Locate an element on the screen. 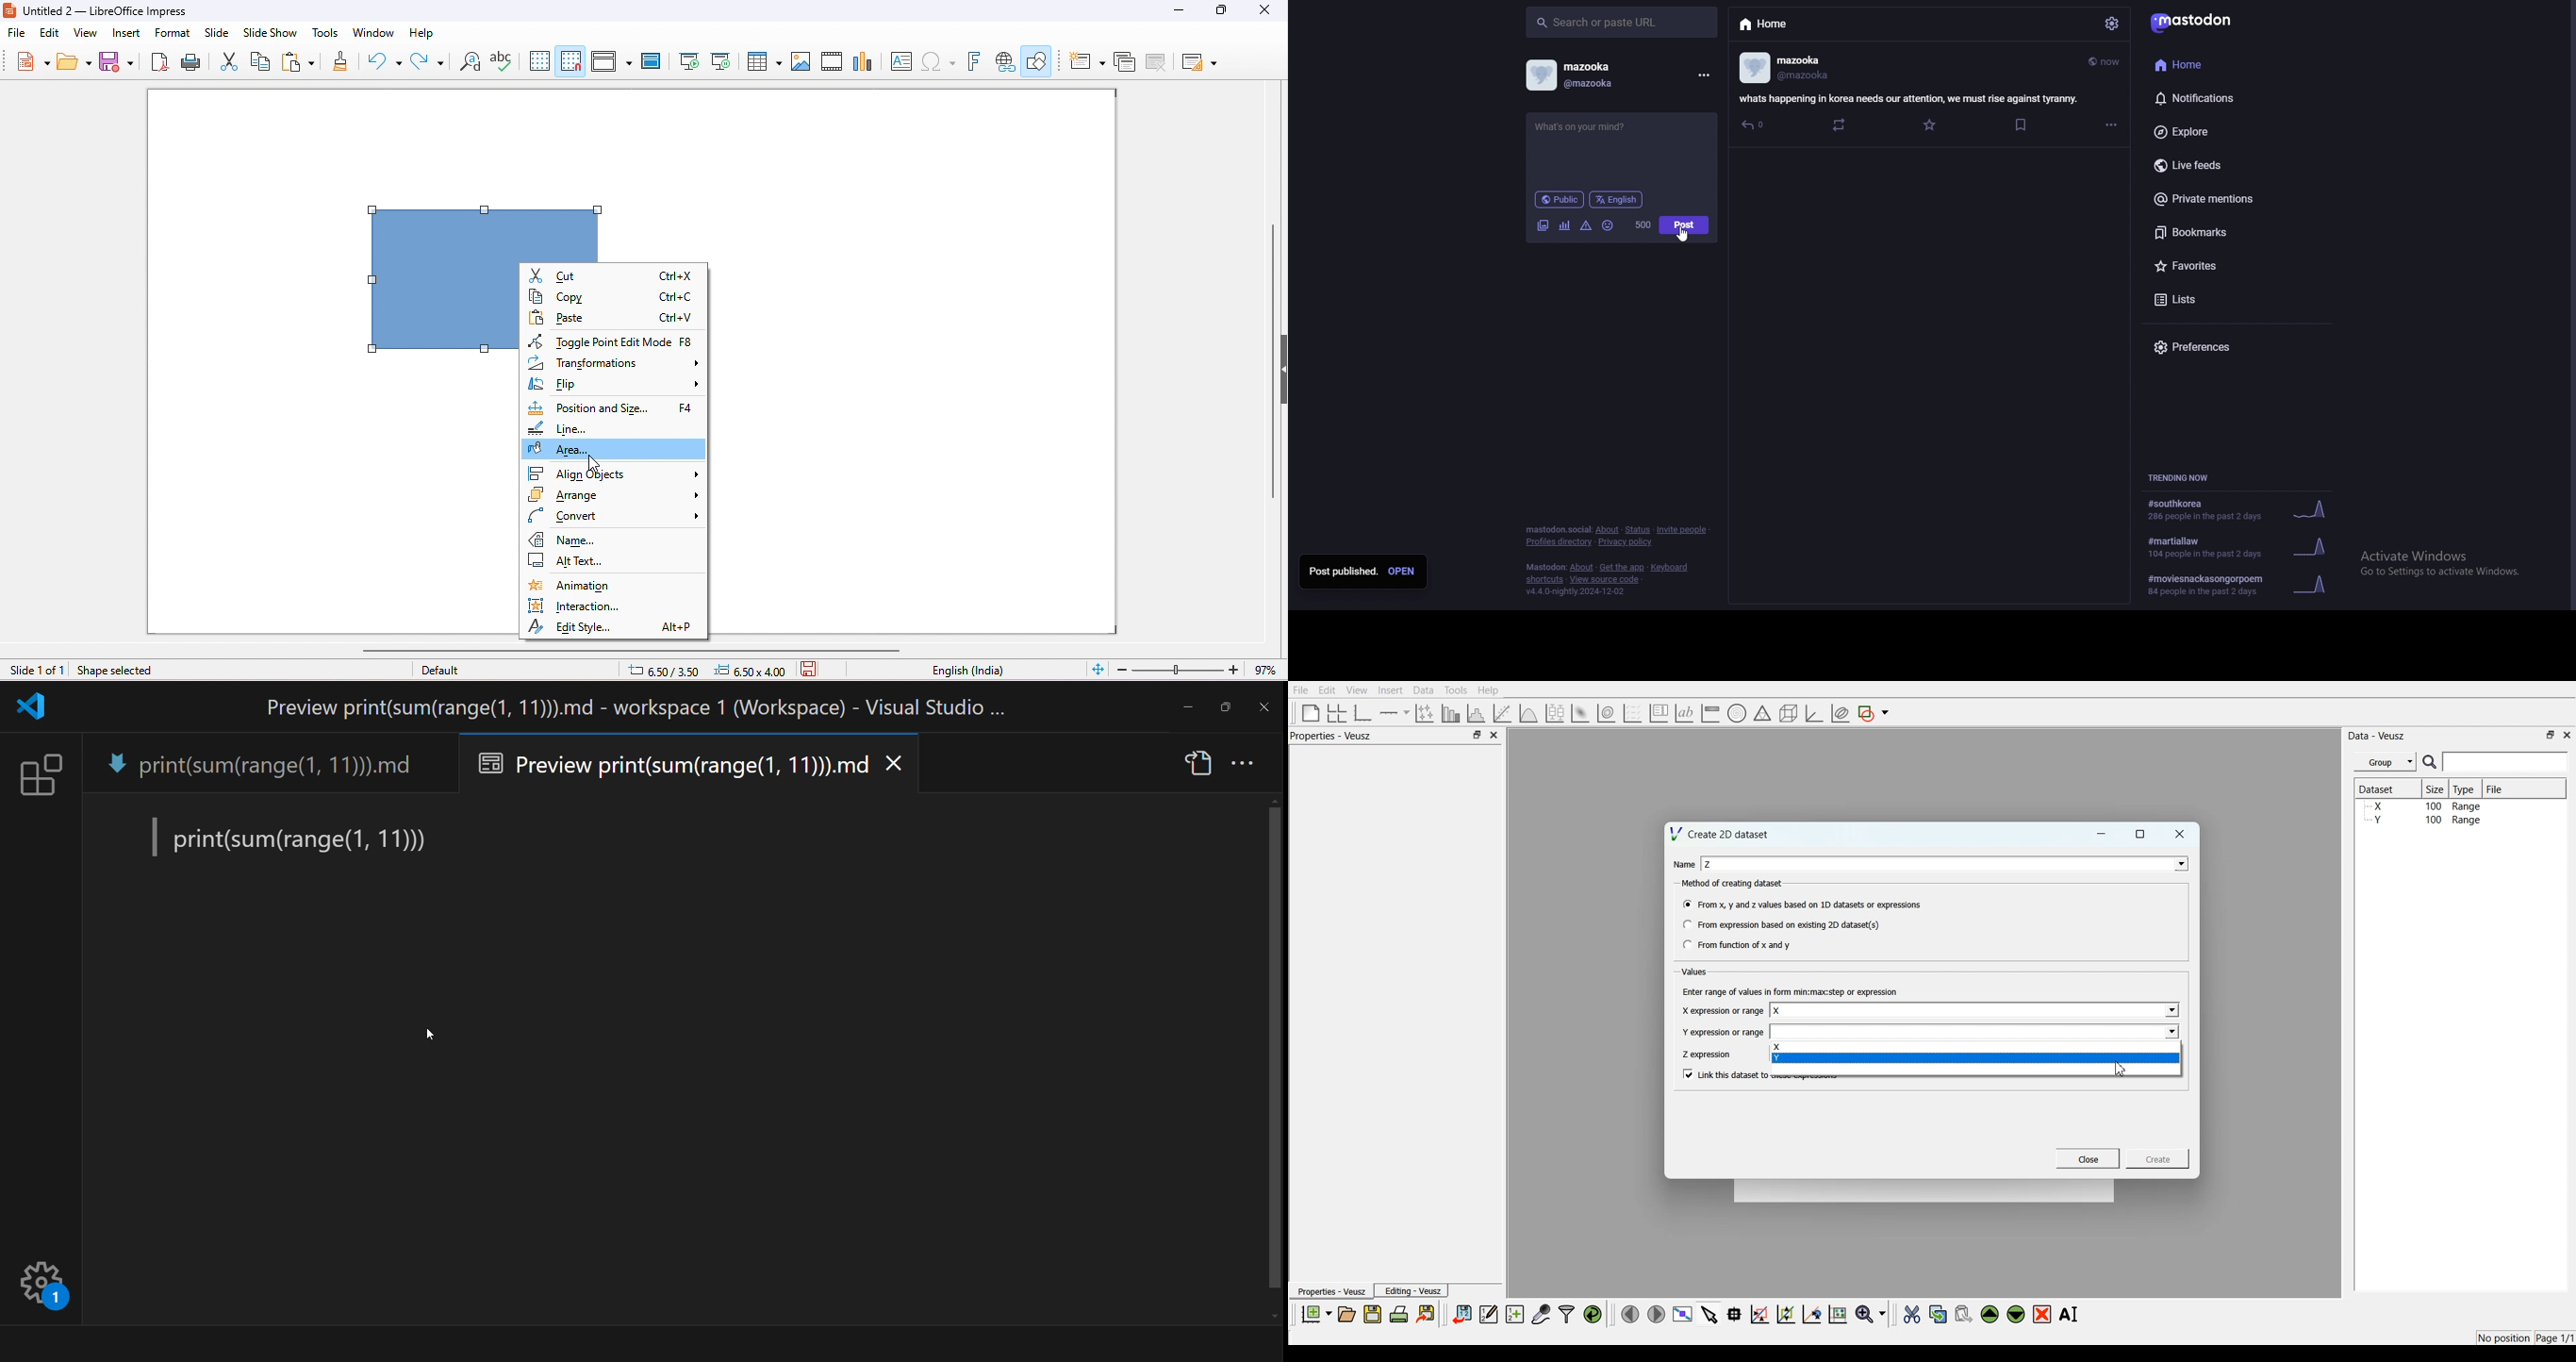 This screenshot has height=1372, width=2576. animation is located at coordinates (598, 587).